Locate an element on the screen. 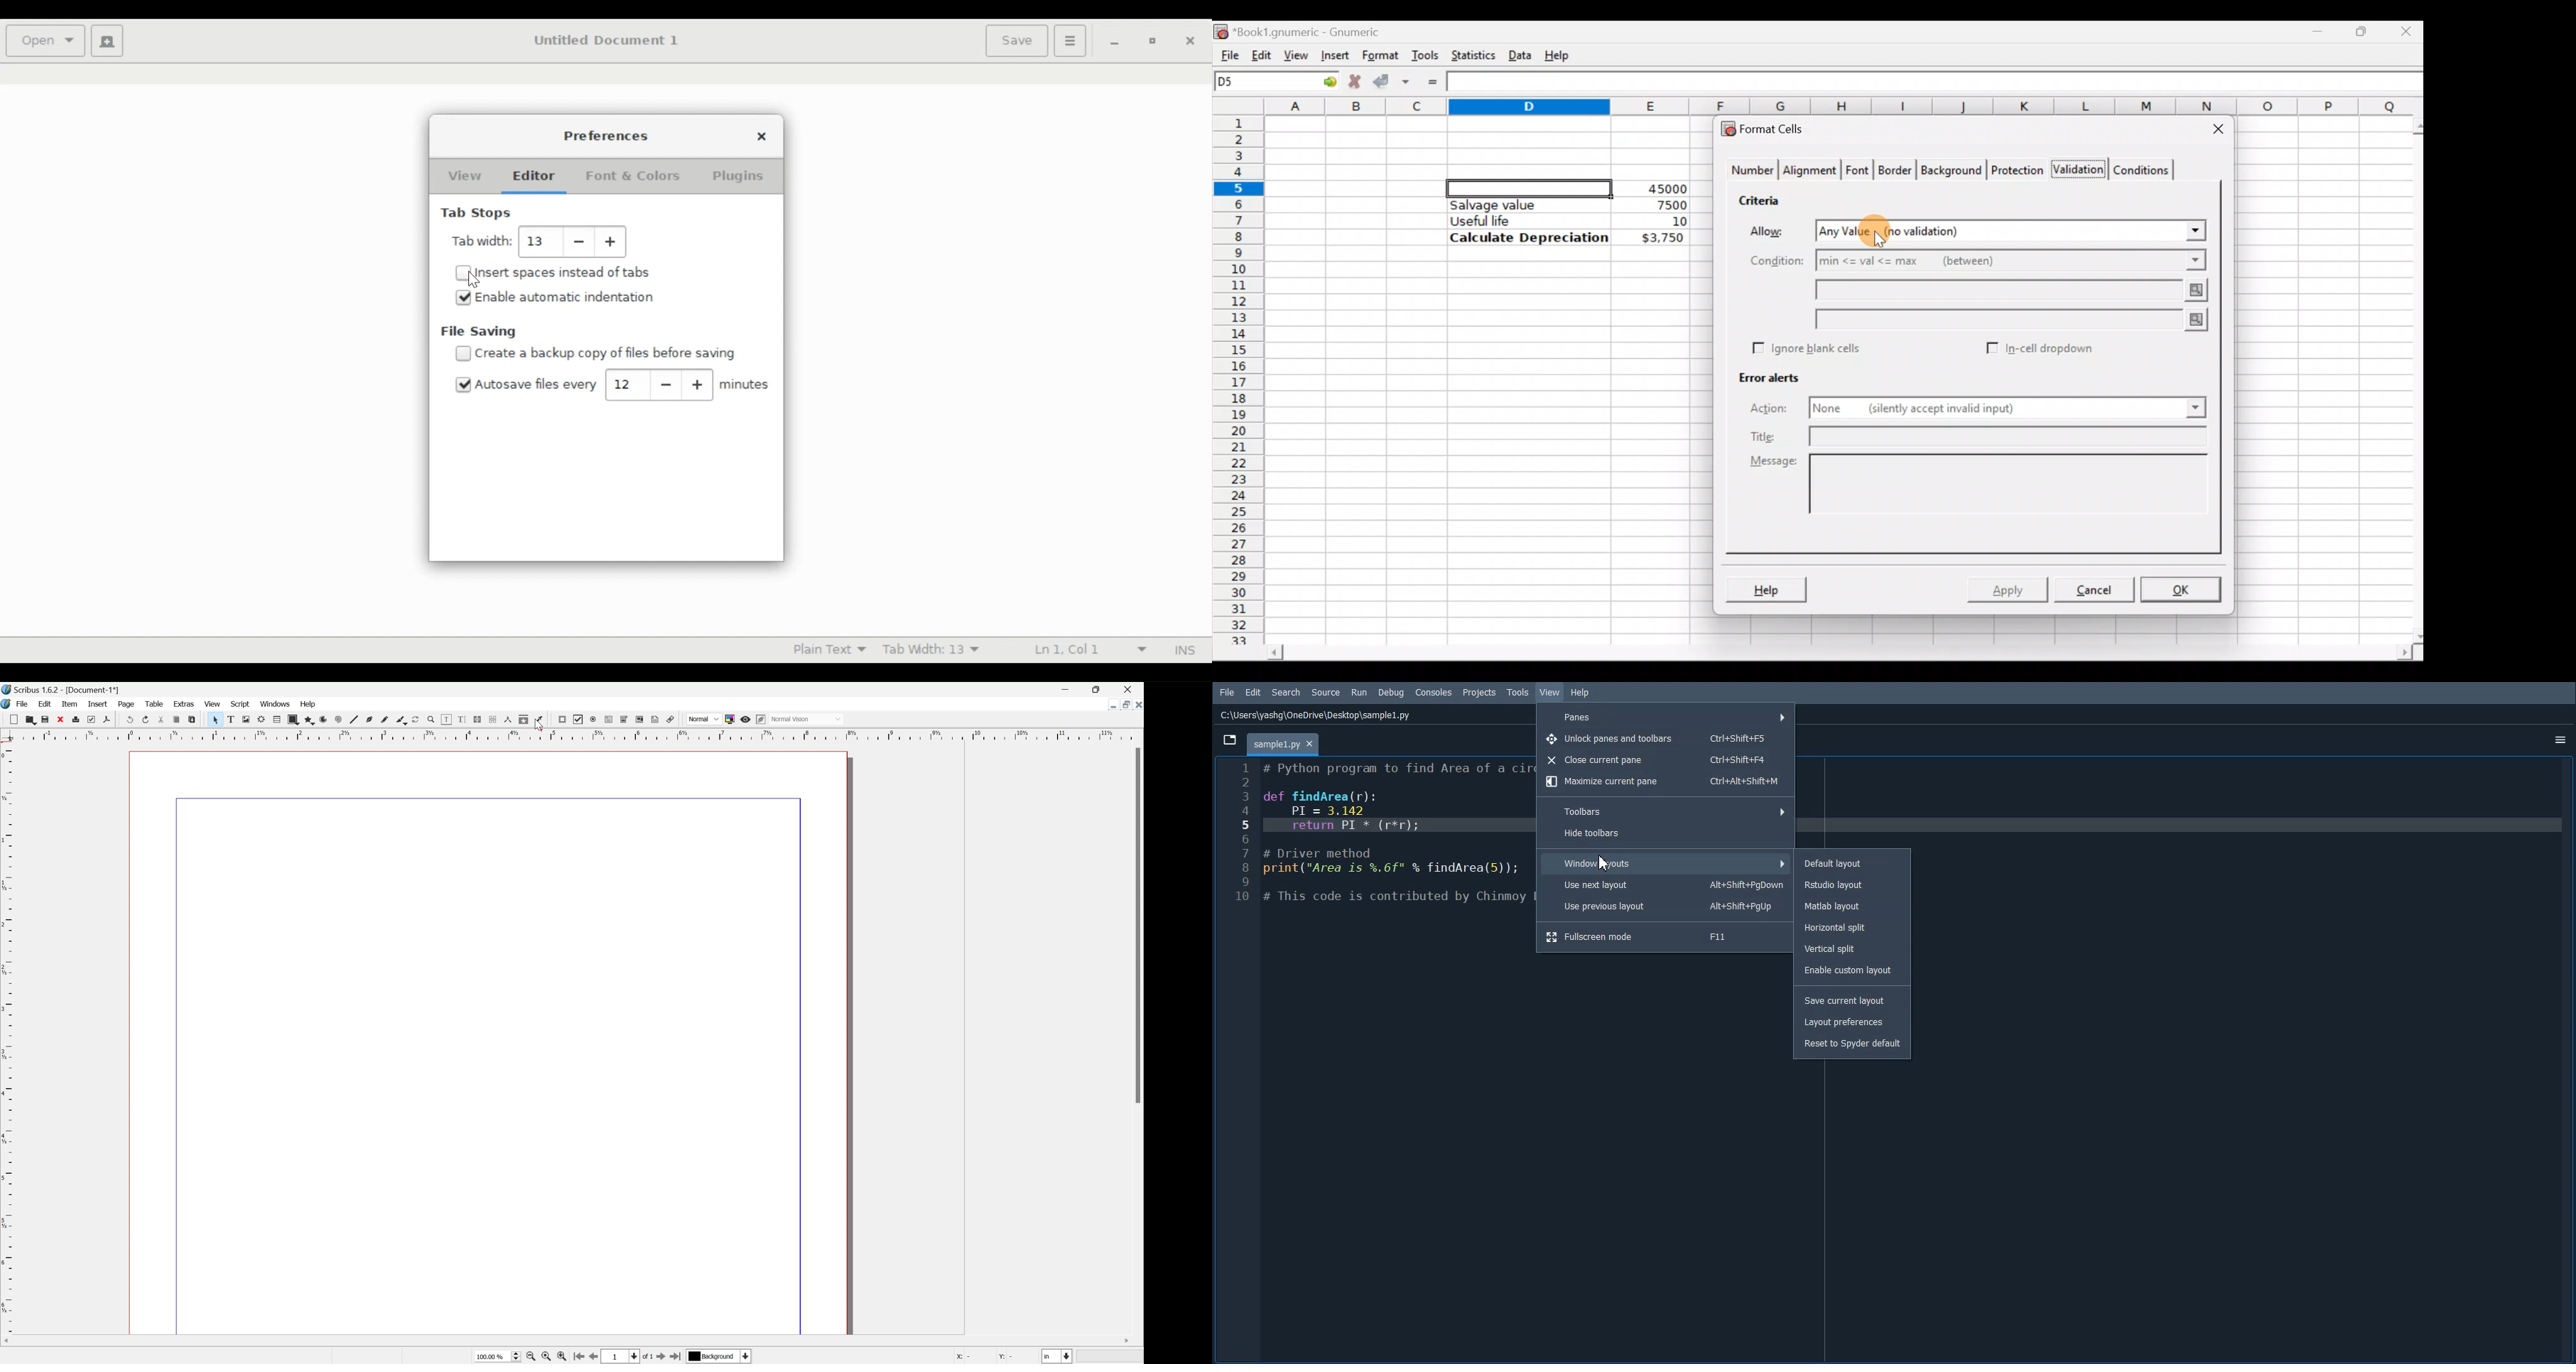 Image resolution: width=2576 pixels, height=1372 pixels. Useful life is located at coordinates (1522, 220).